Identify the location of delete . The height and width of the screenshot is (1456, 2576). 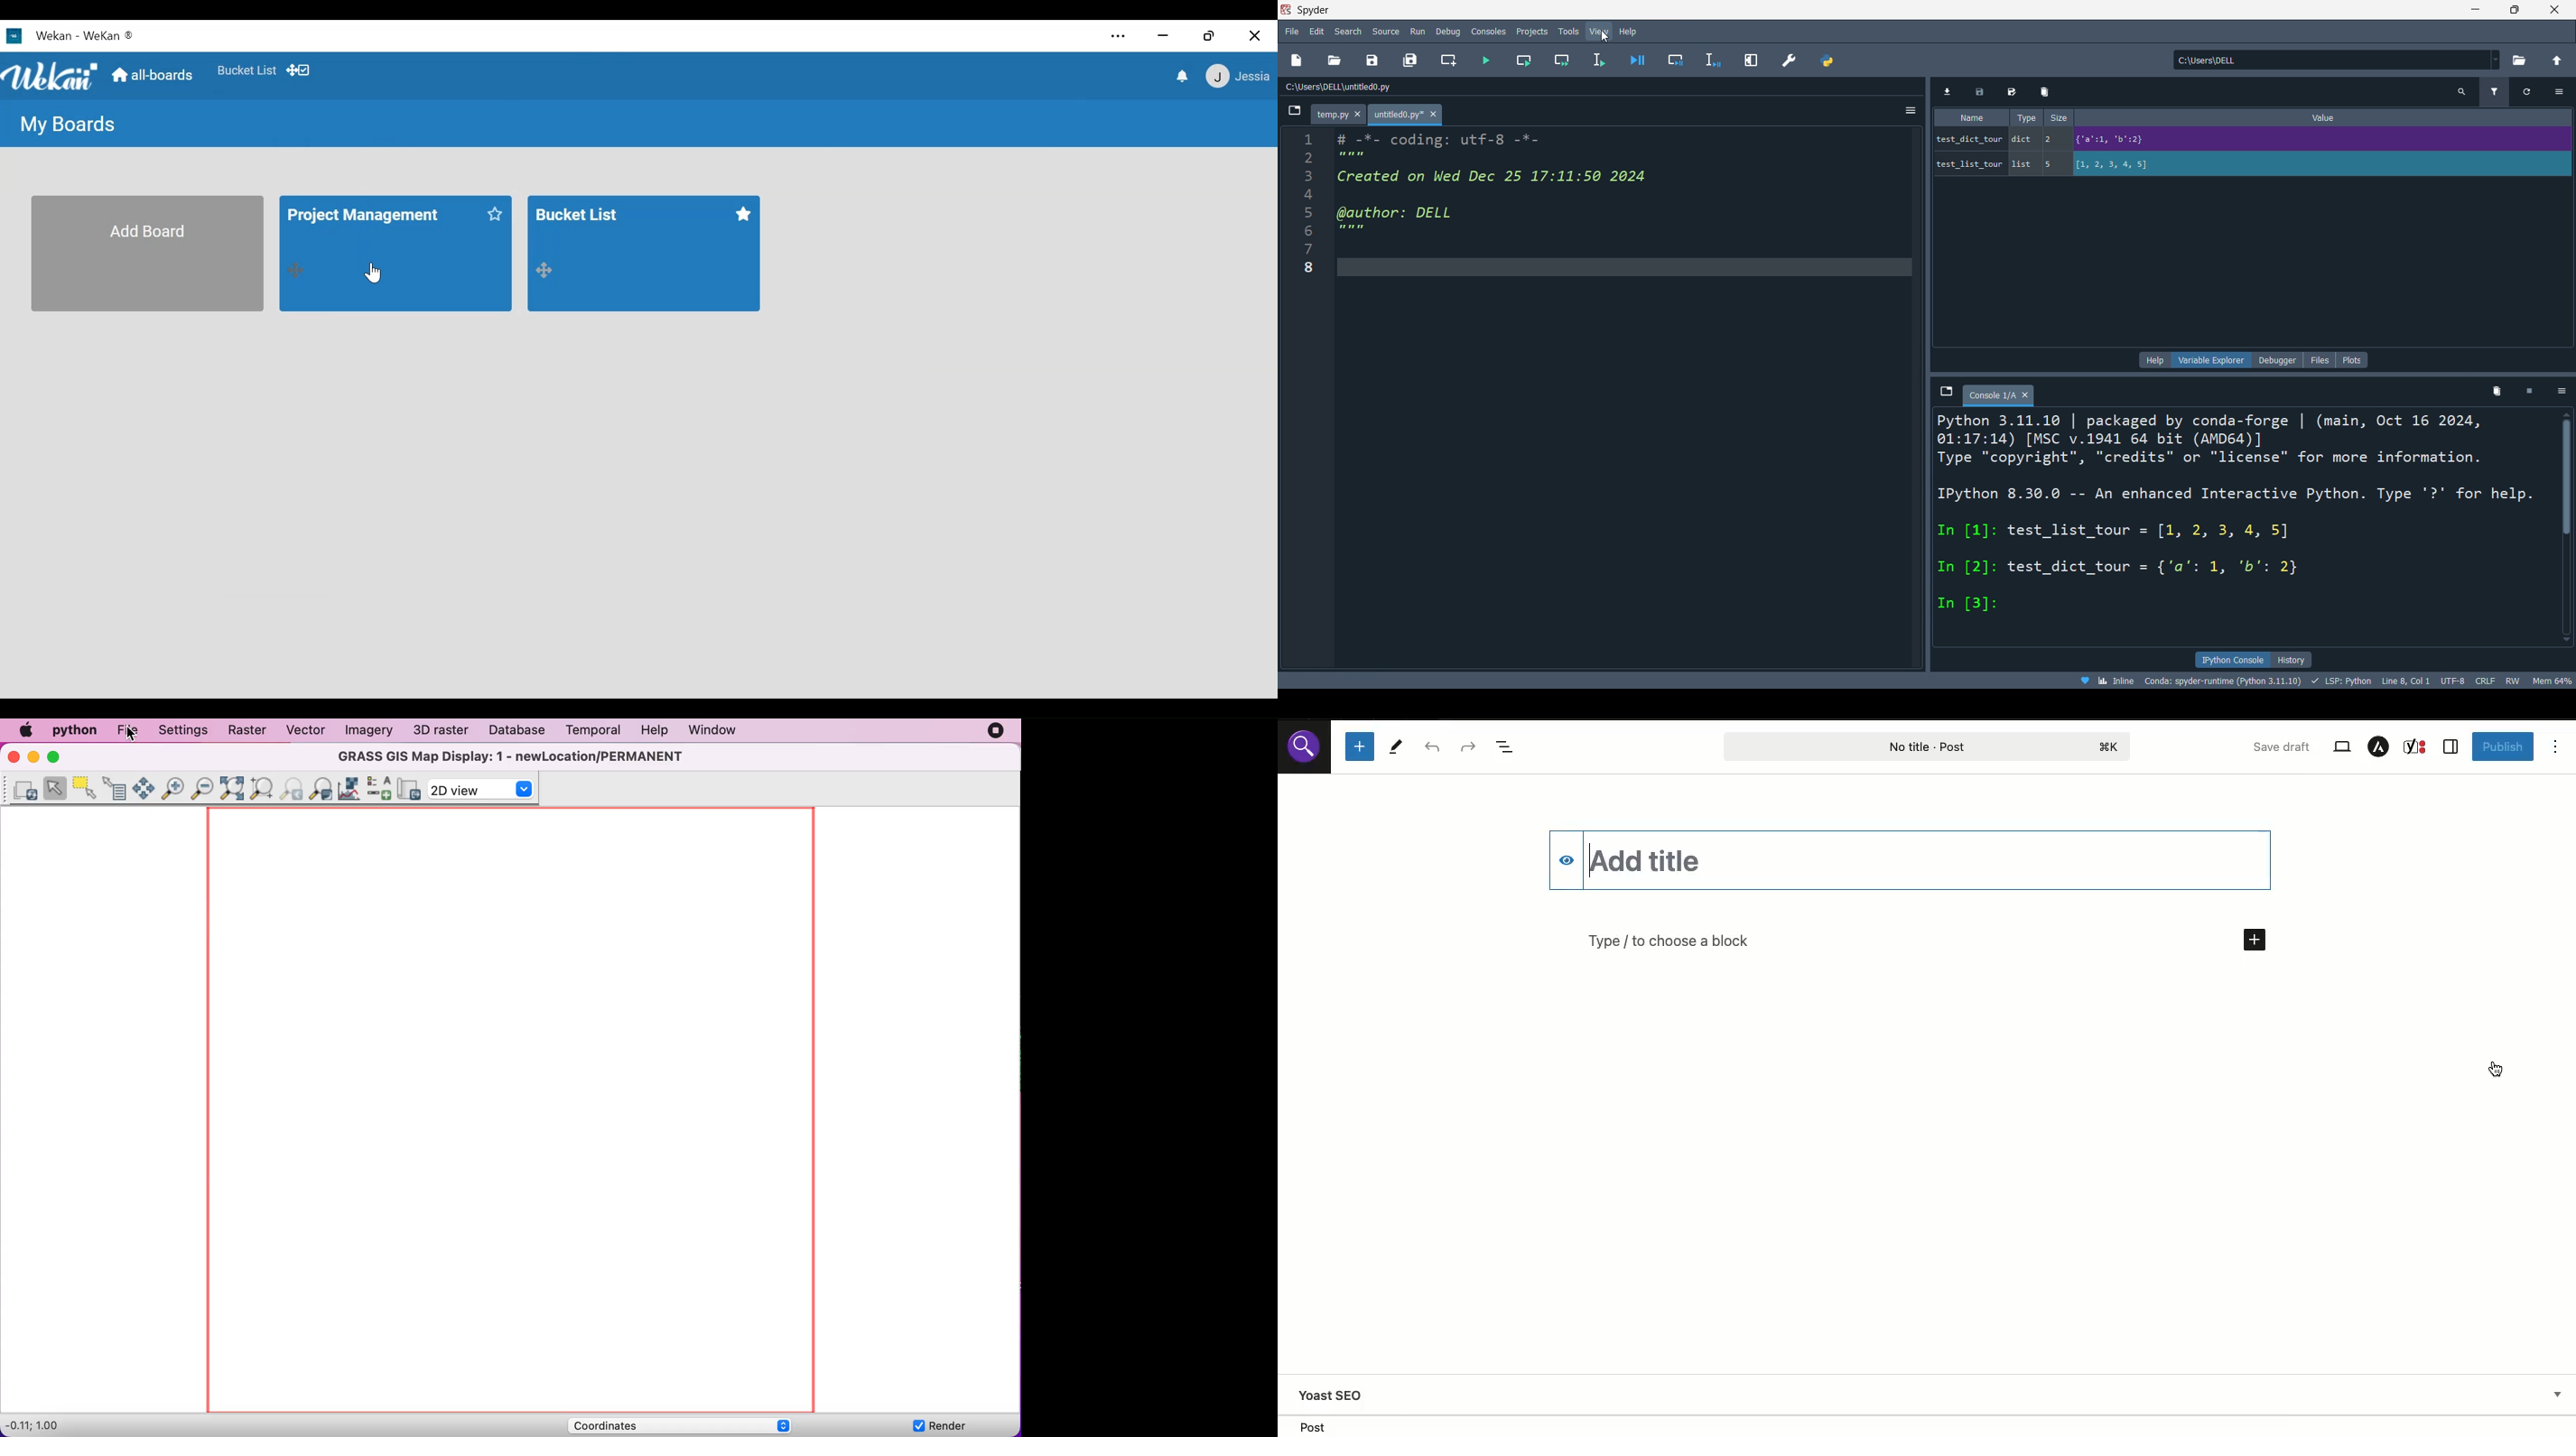
(2498, 395).